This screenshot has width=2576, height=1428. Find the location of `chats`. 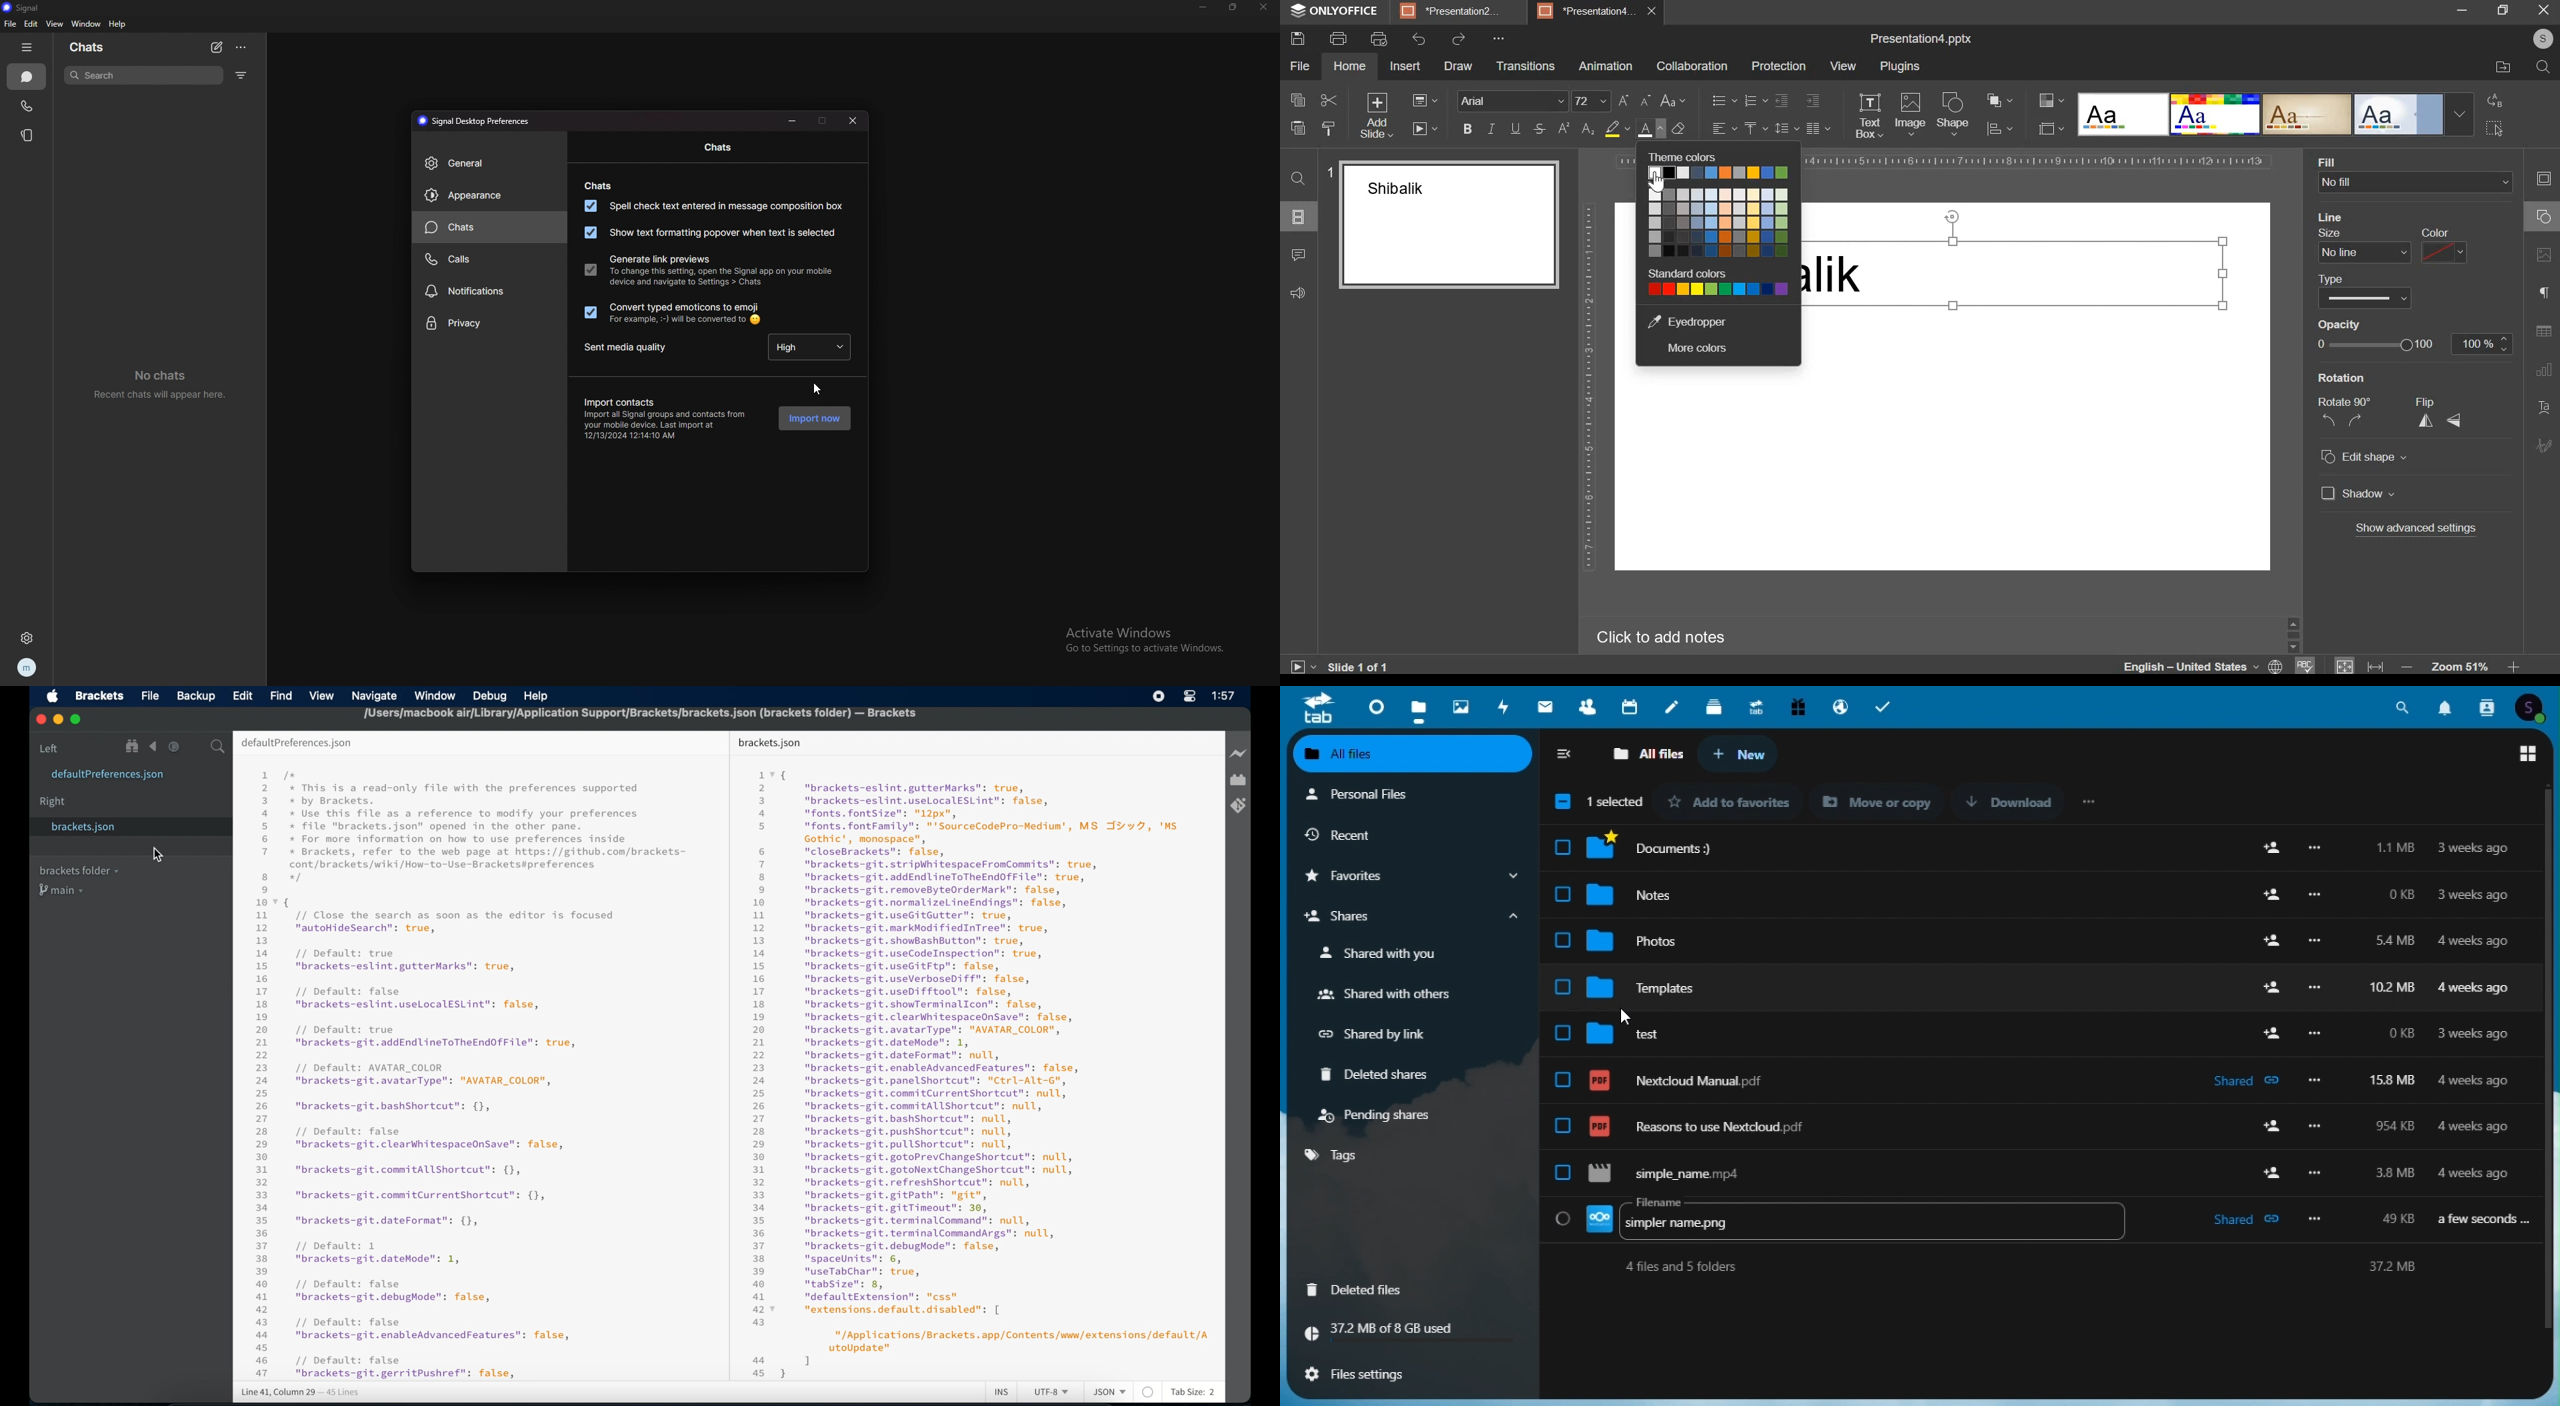

chats is located at coordinates (596, 186).